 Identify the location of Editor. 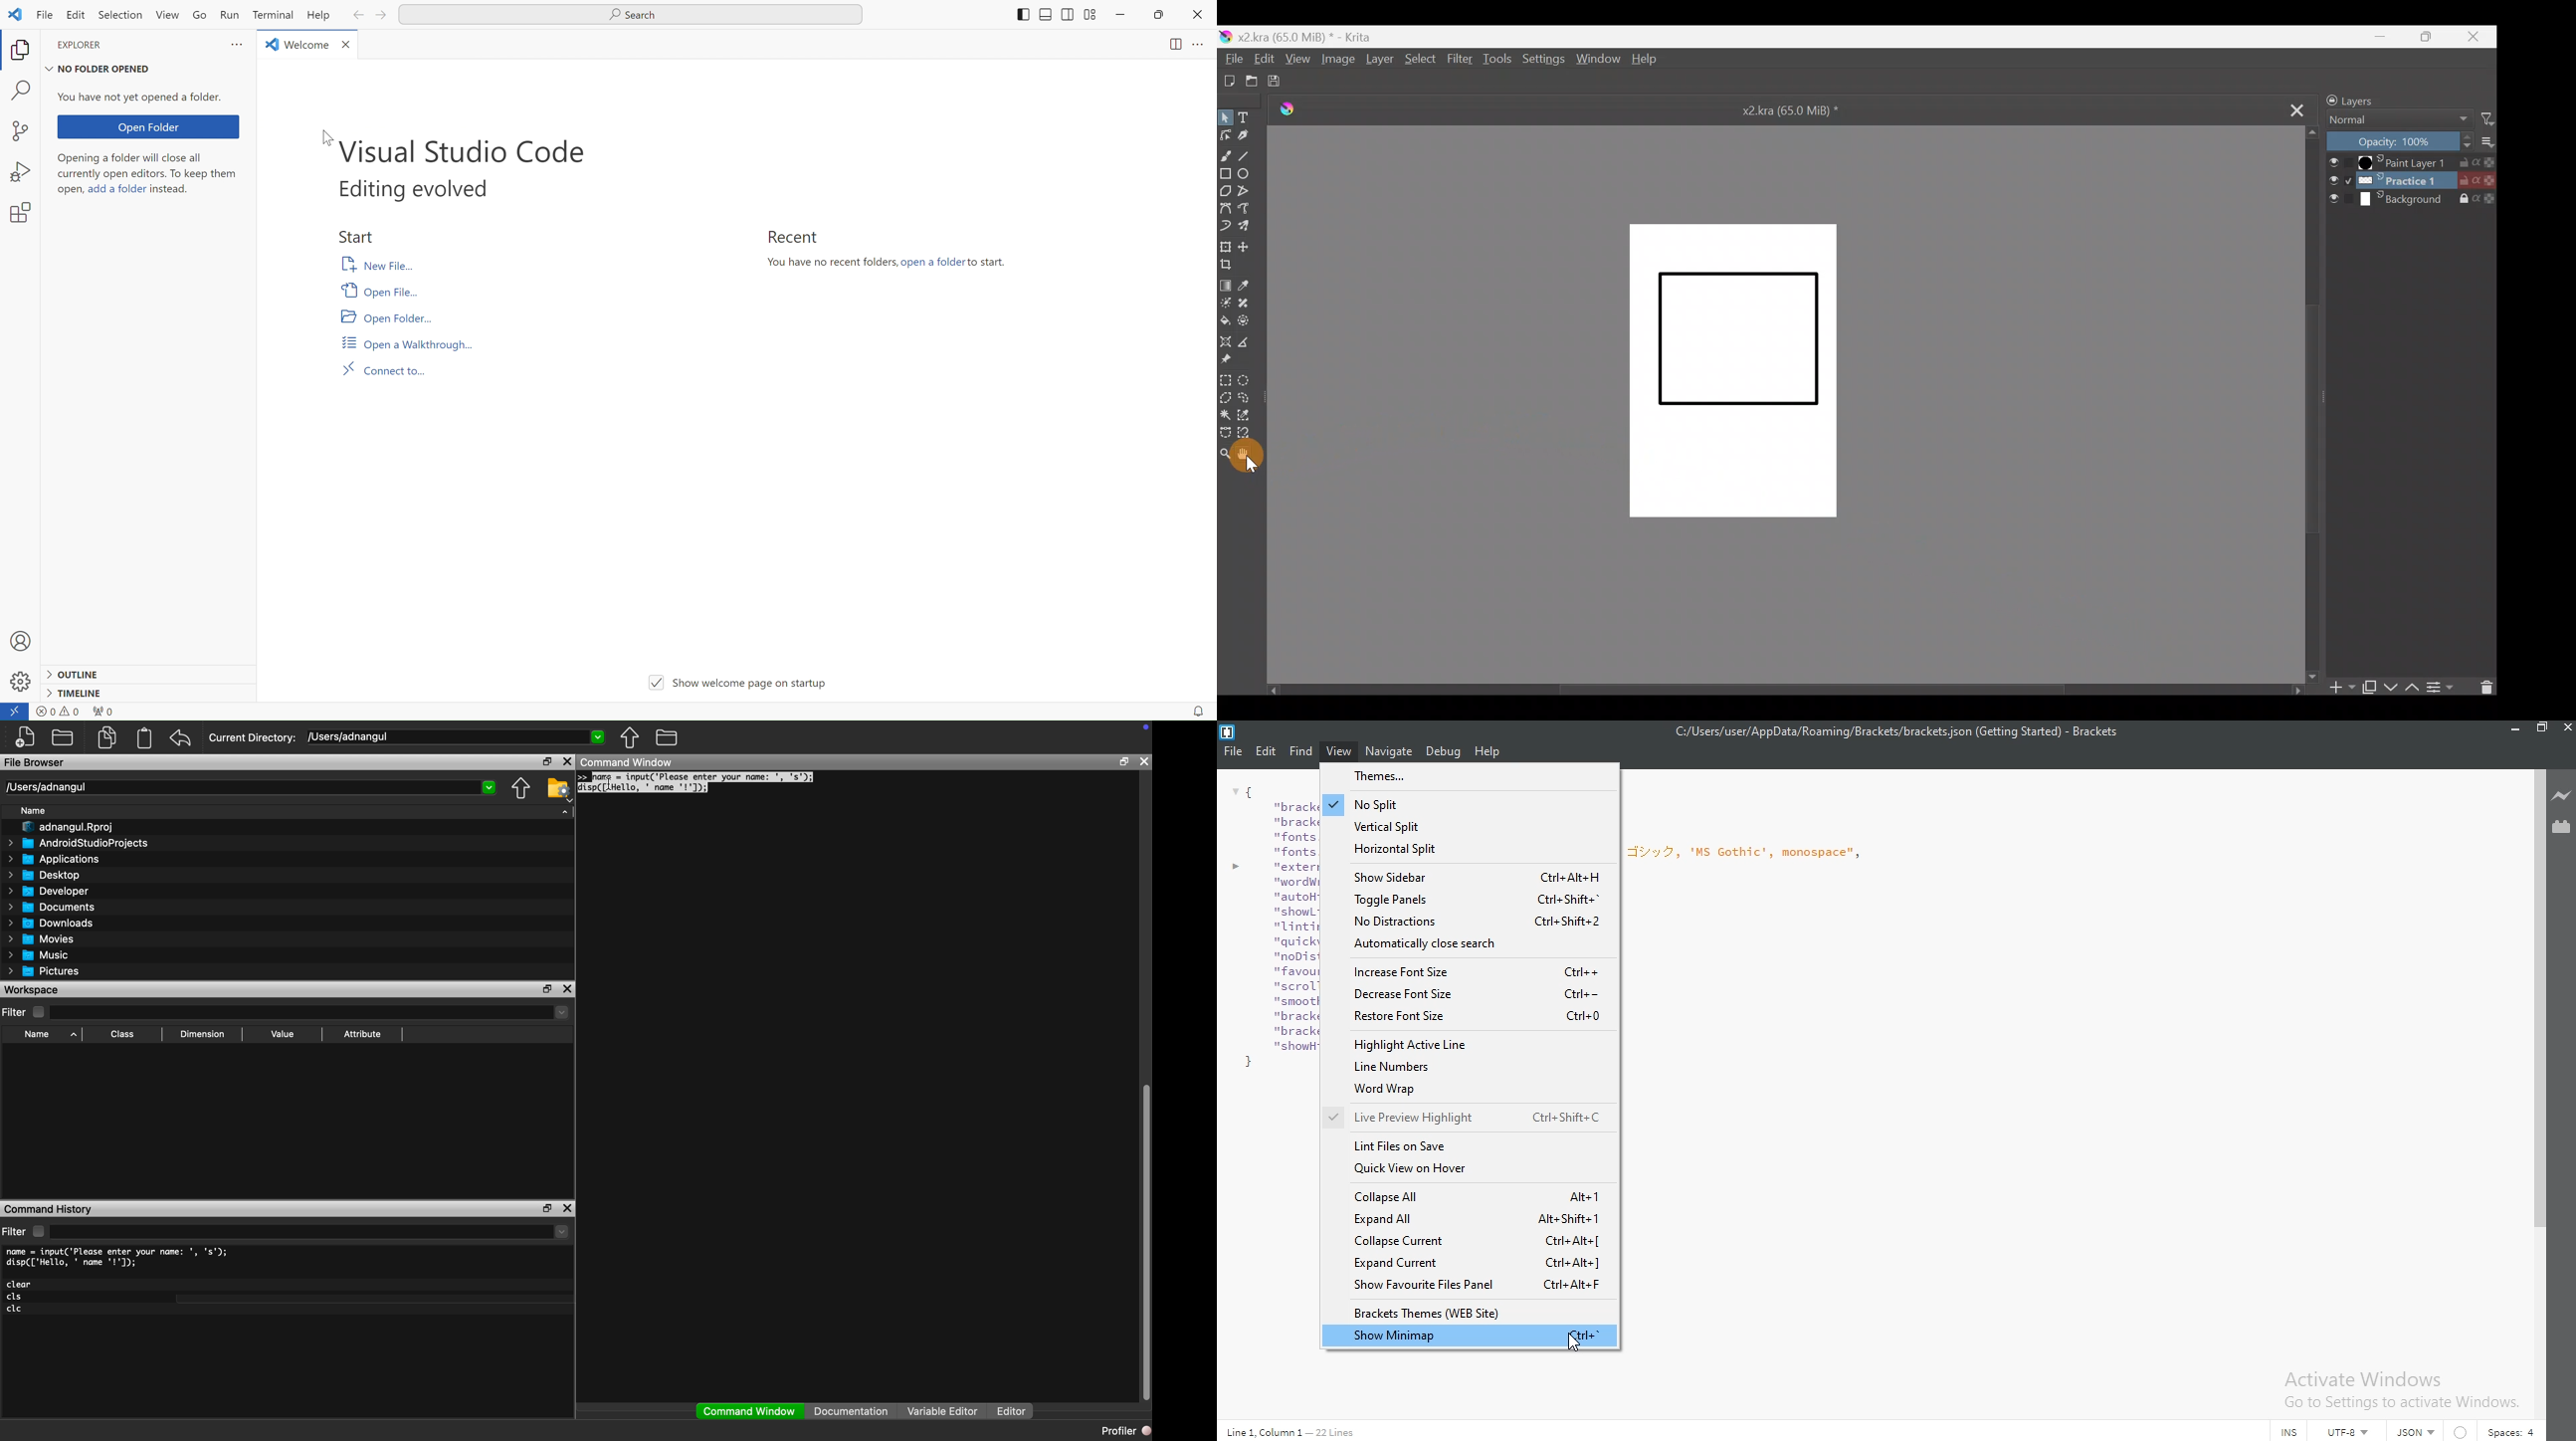
(1015, 1411).